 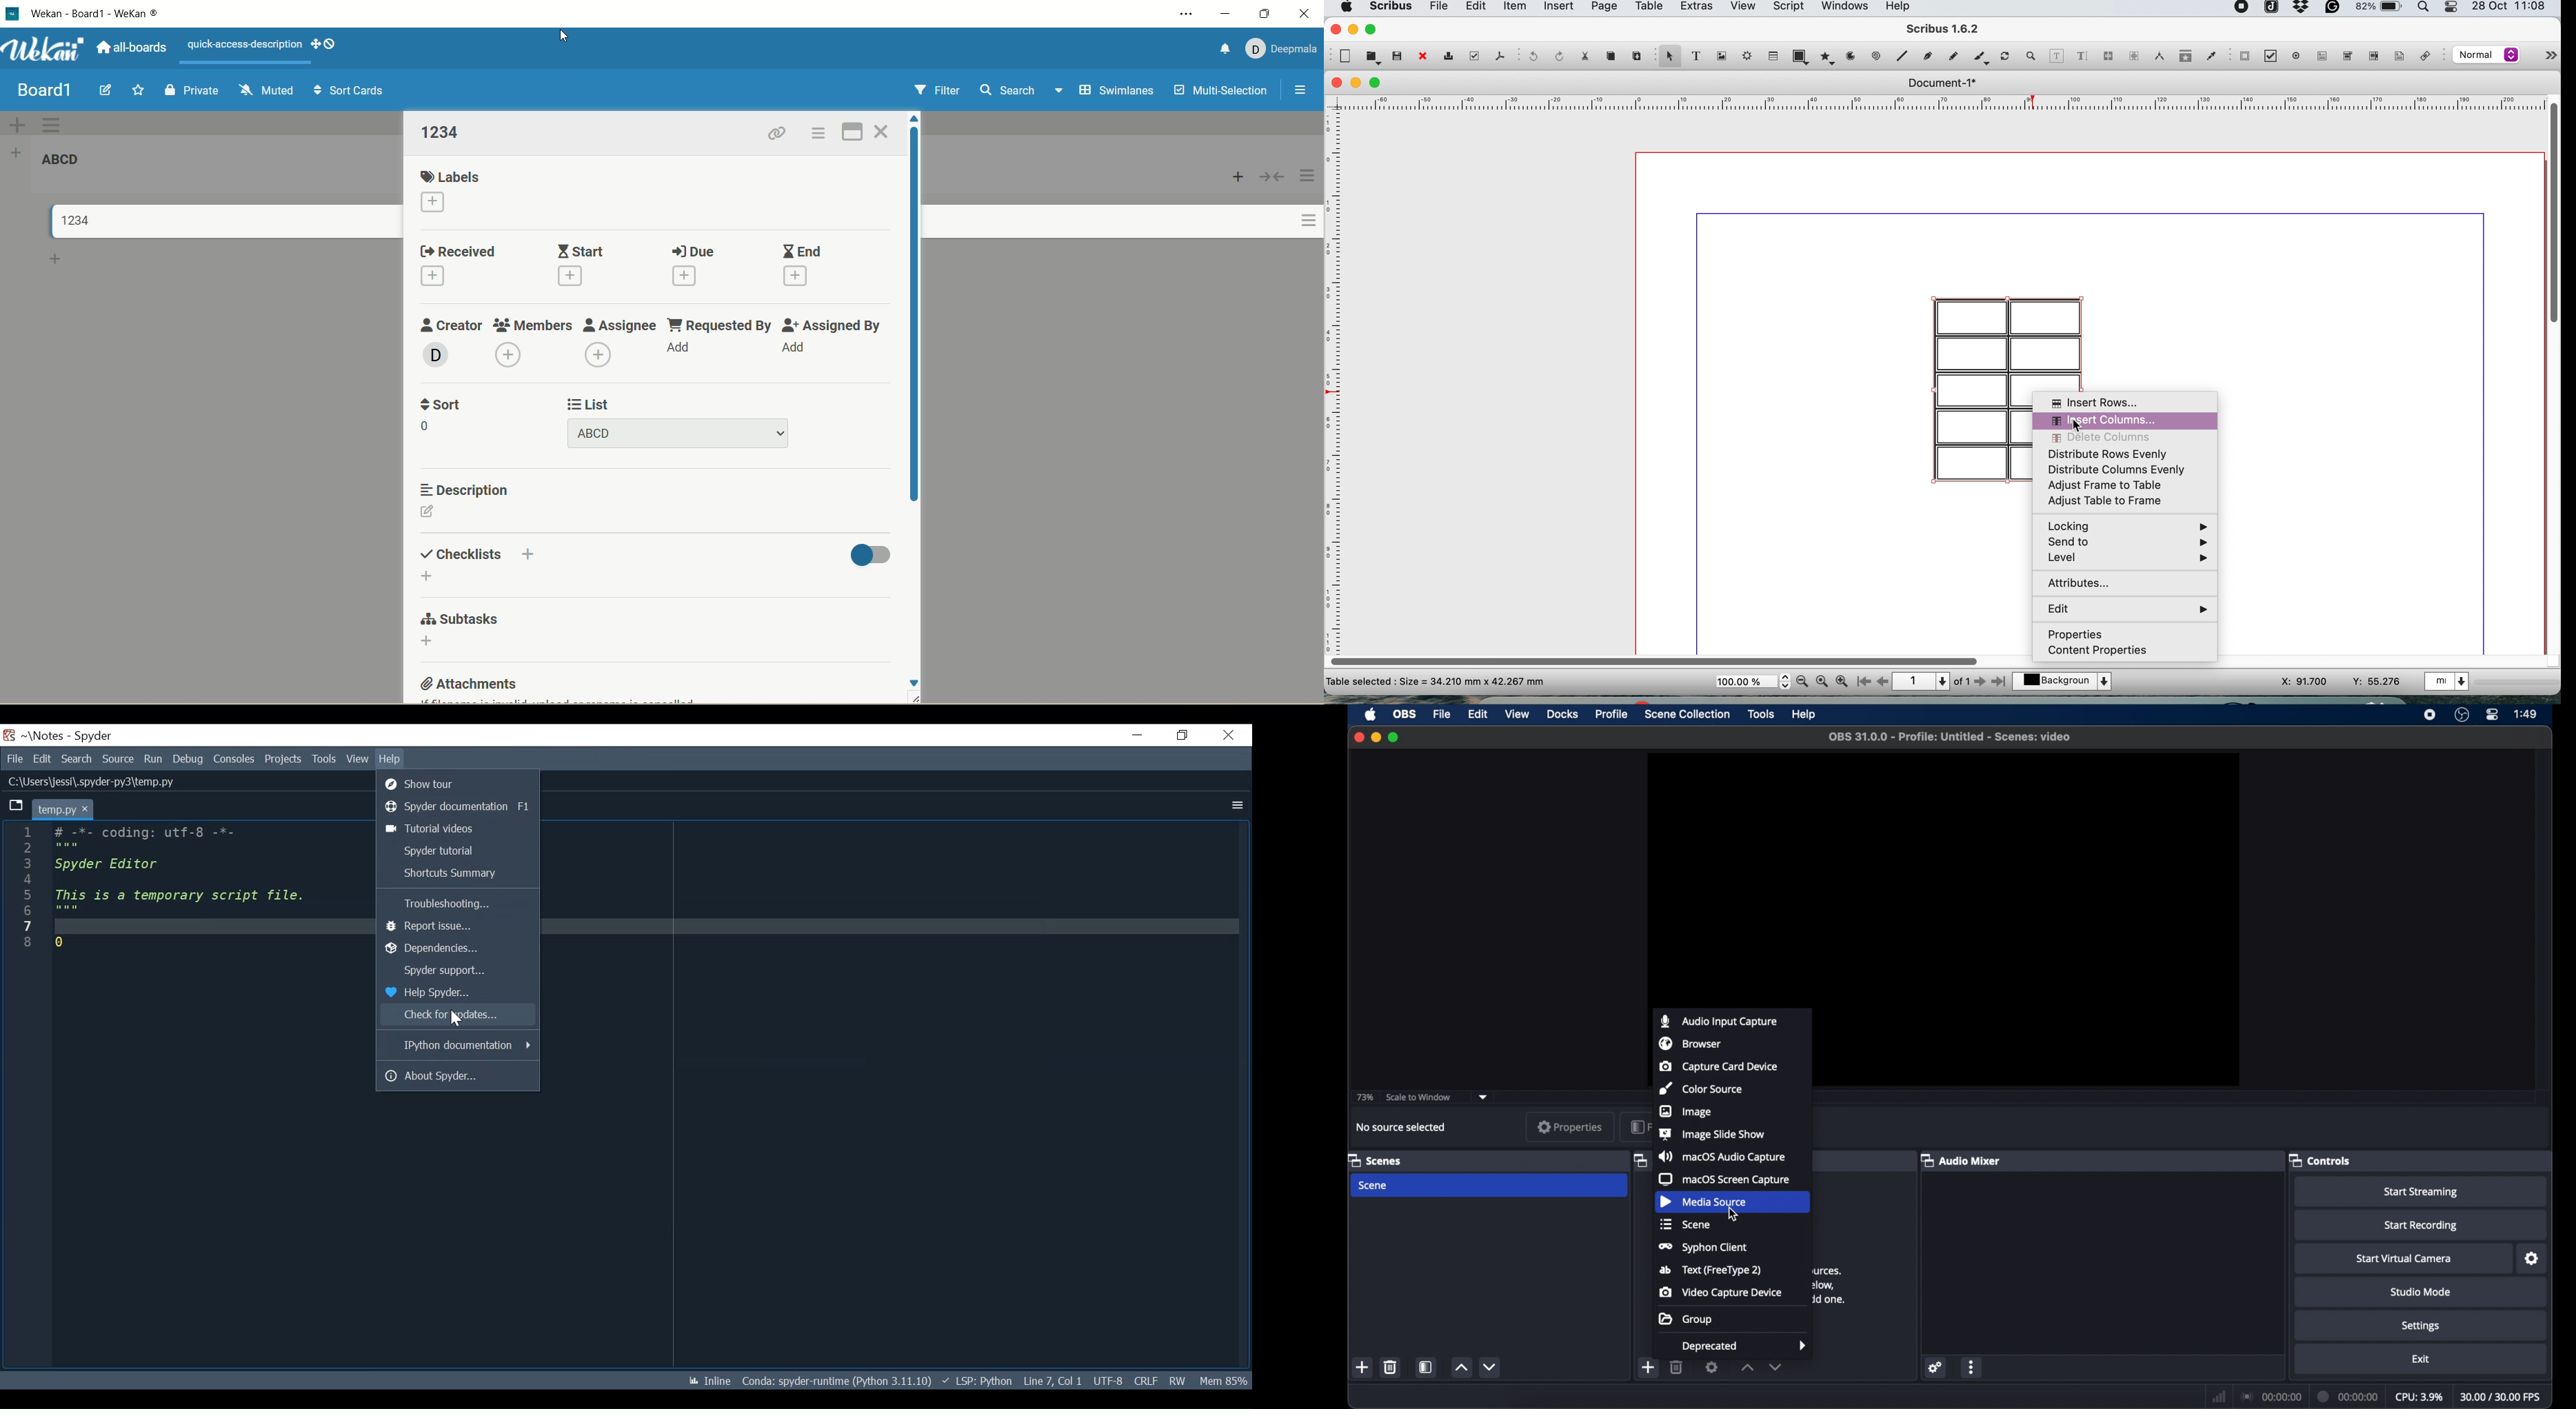 I want to click on close, so click(x=883, y=130).